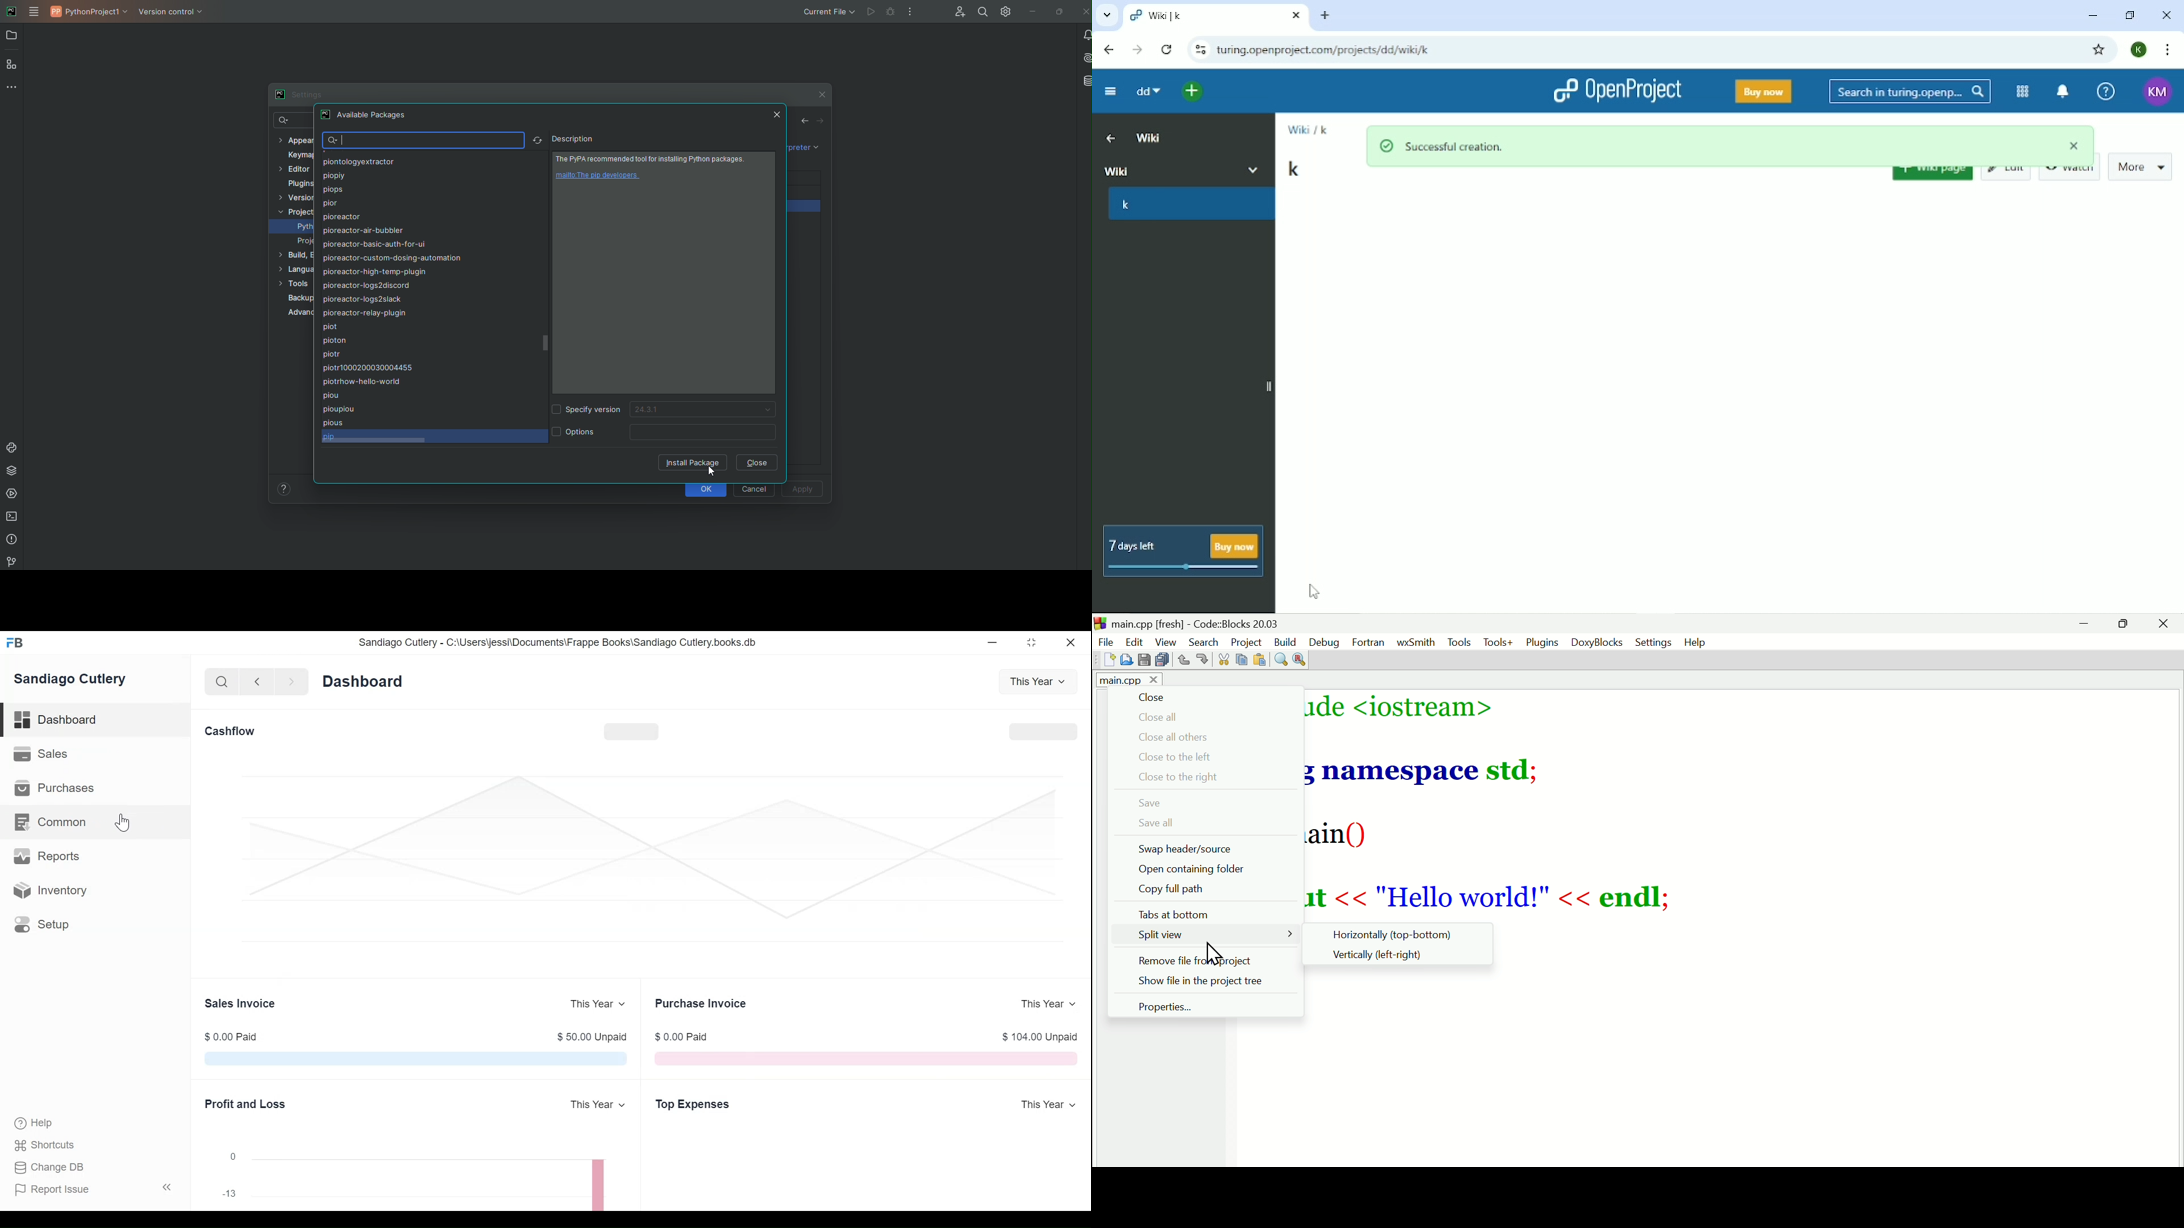 The image size is (2184, 1232). Describe the element at coordinates (1226, 623) in the screenshot. I see `Main cpp fresh code blocks 20.03` at that location.